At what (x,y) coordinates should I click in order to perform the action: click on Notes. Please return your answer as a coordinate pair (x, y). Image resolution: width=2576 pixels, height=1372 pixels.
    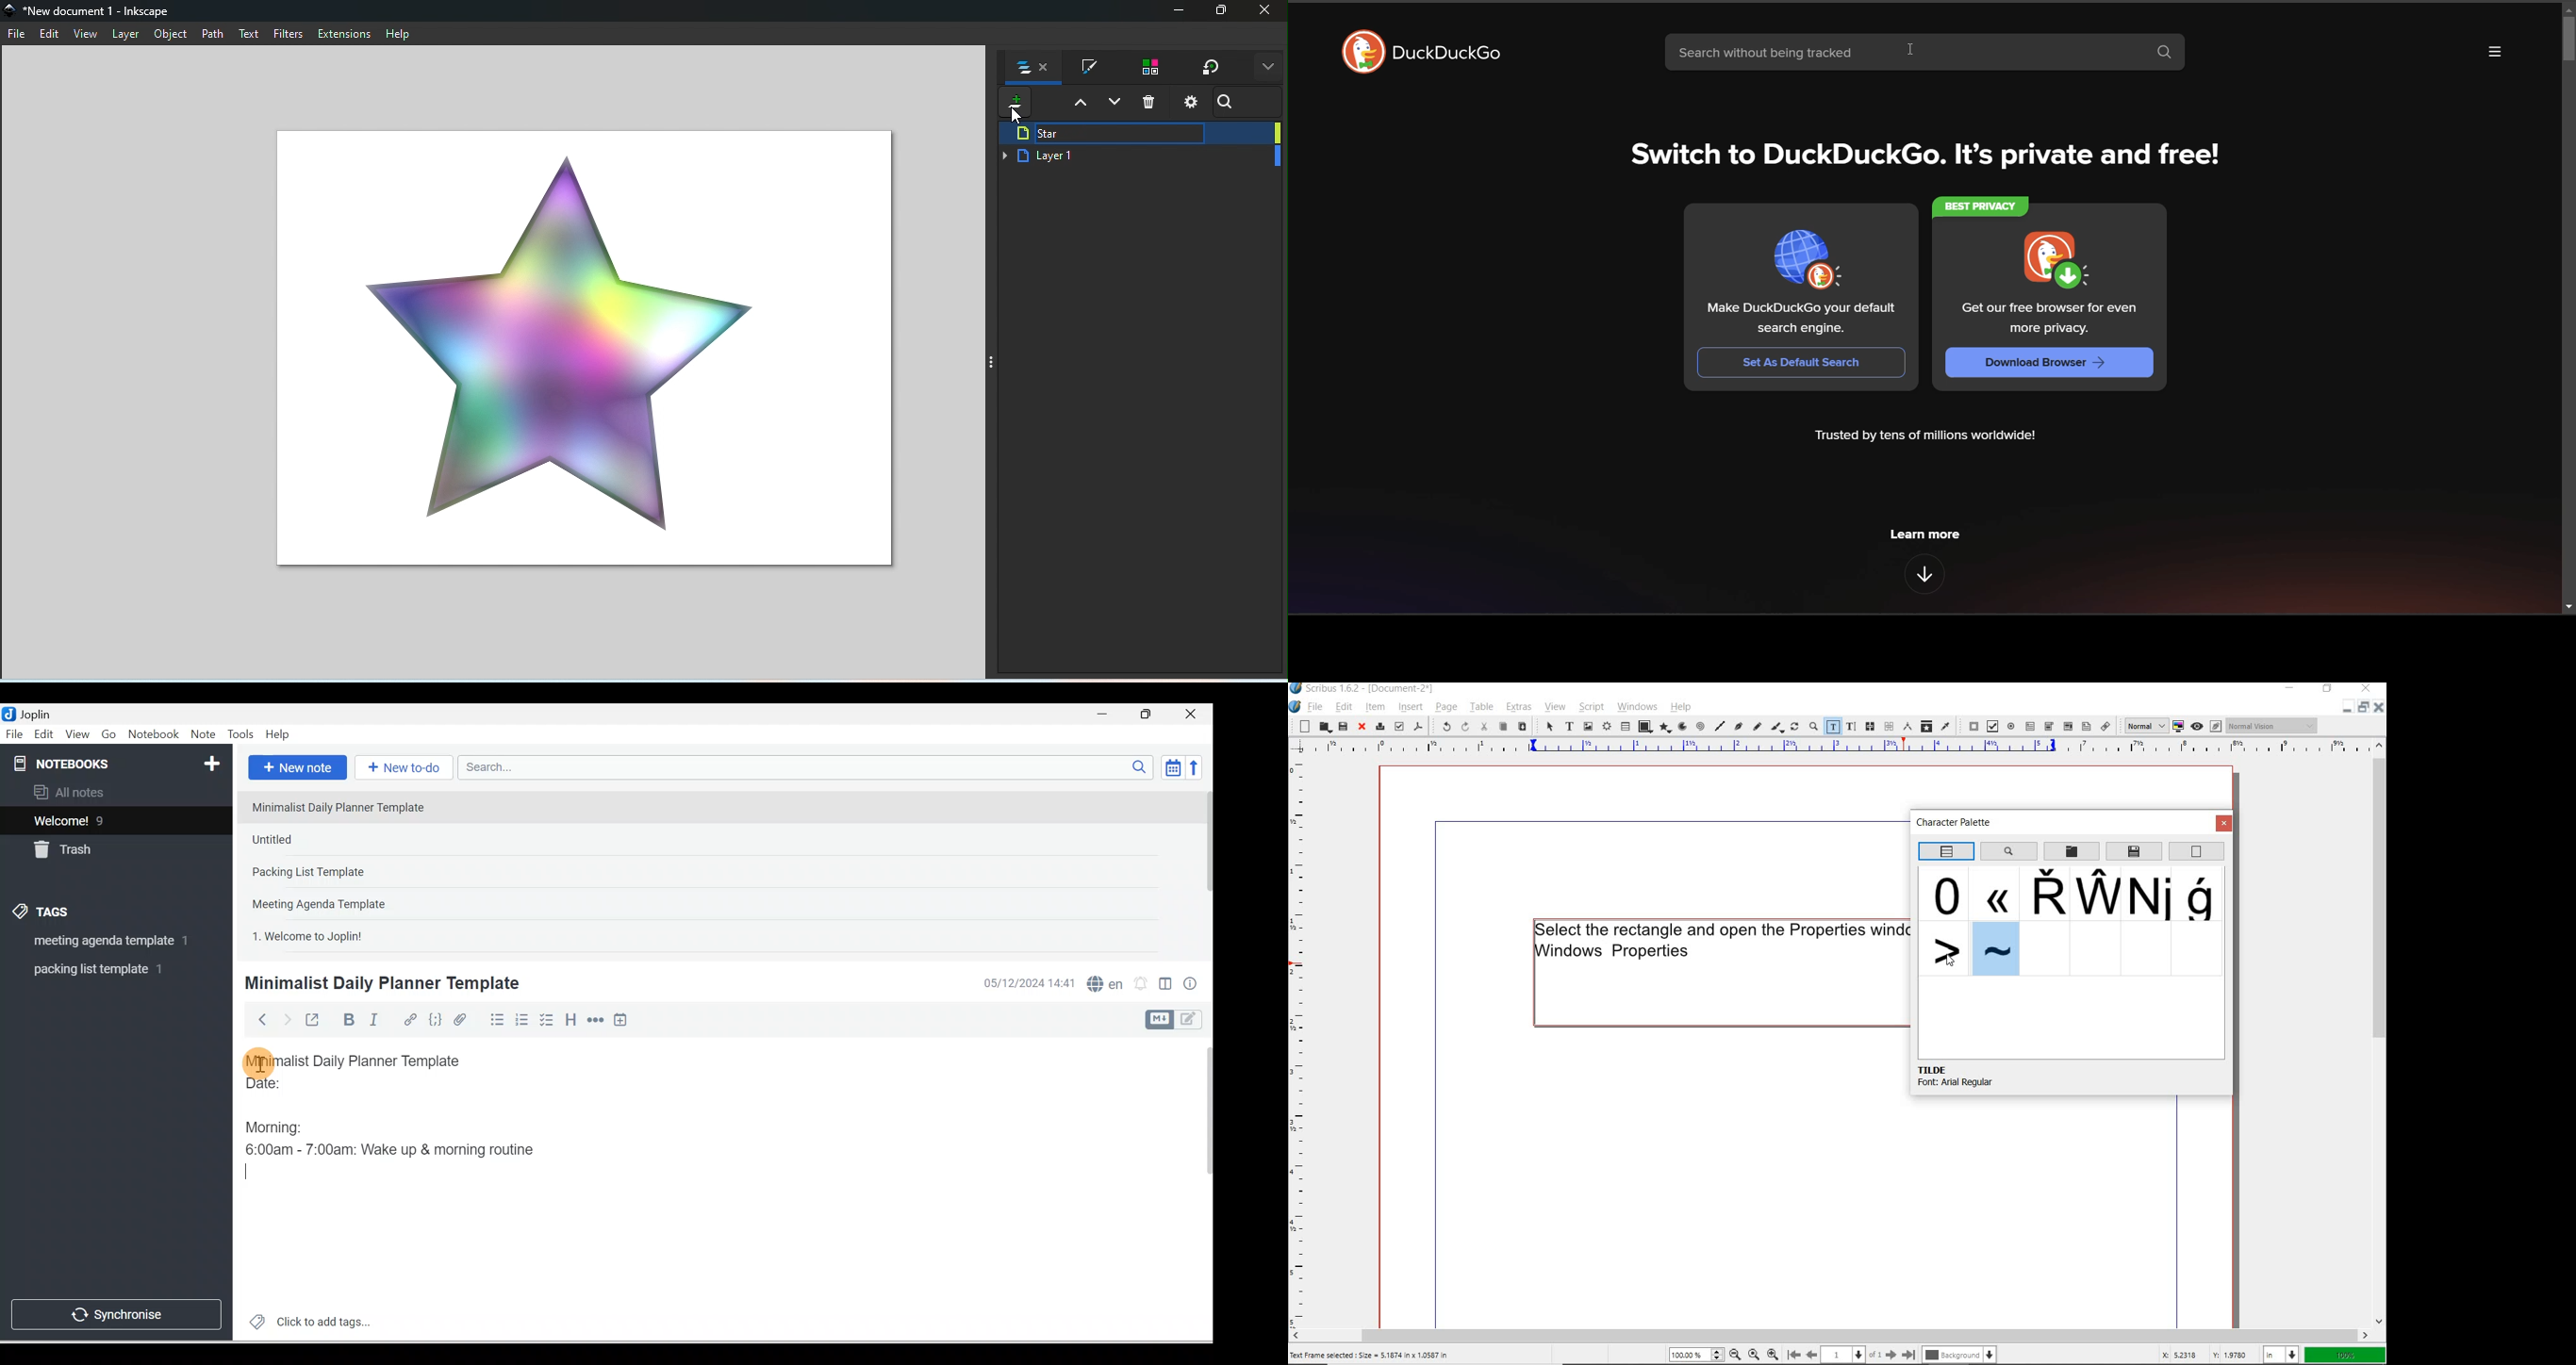
    Looking at the image, I should click on (107, 818).